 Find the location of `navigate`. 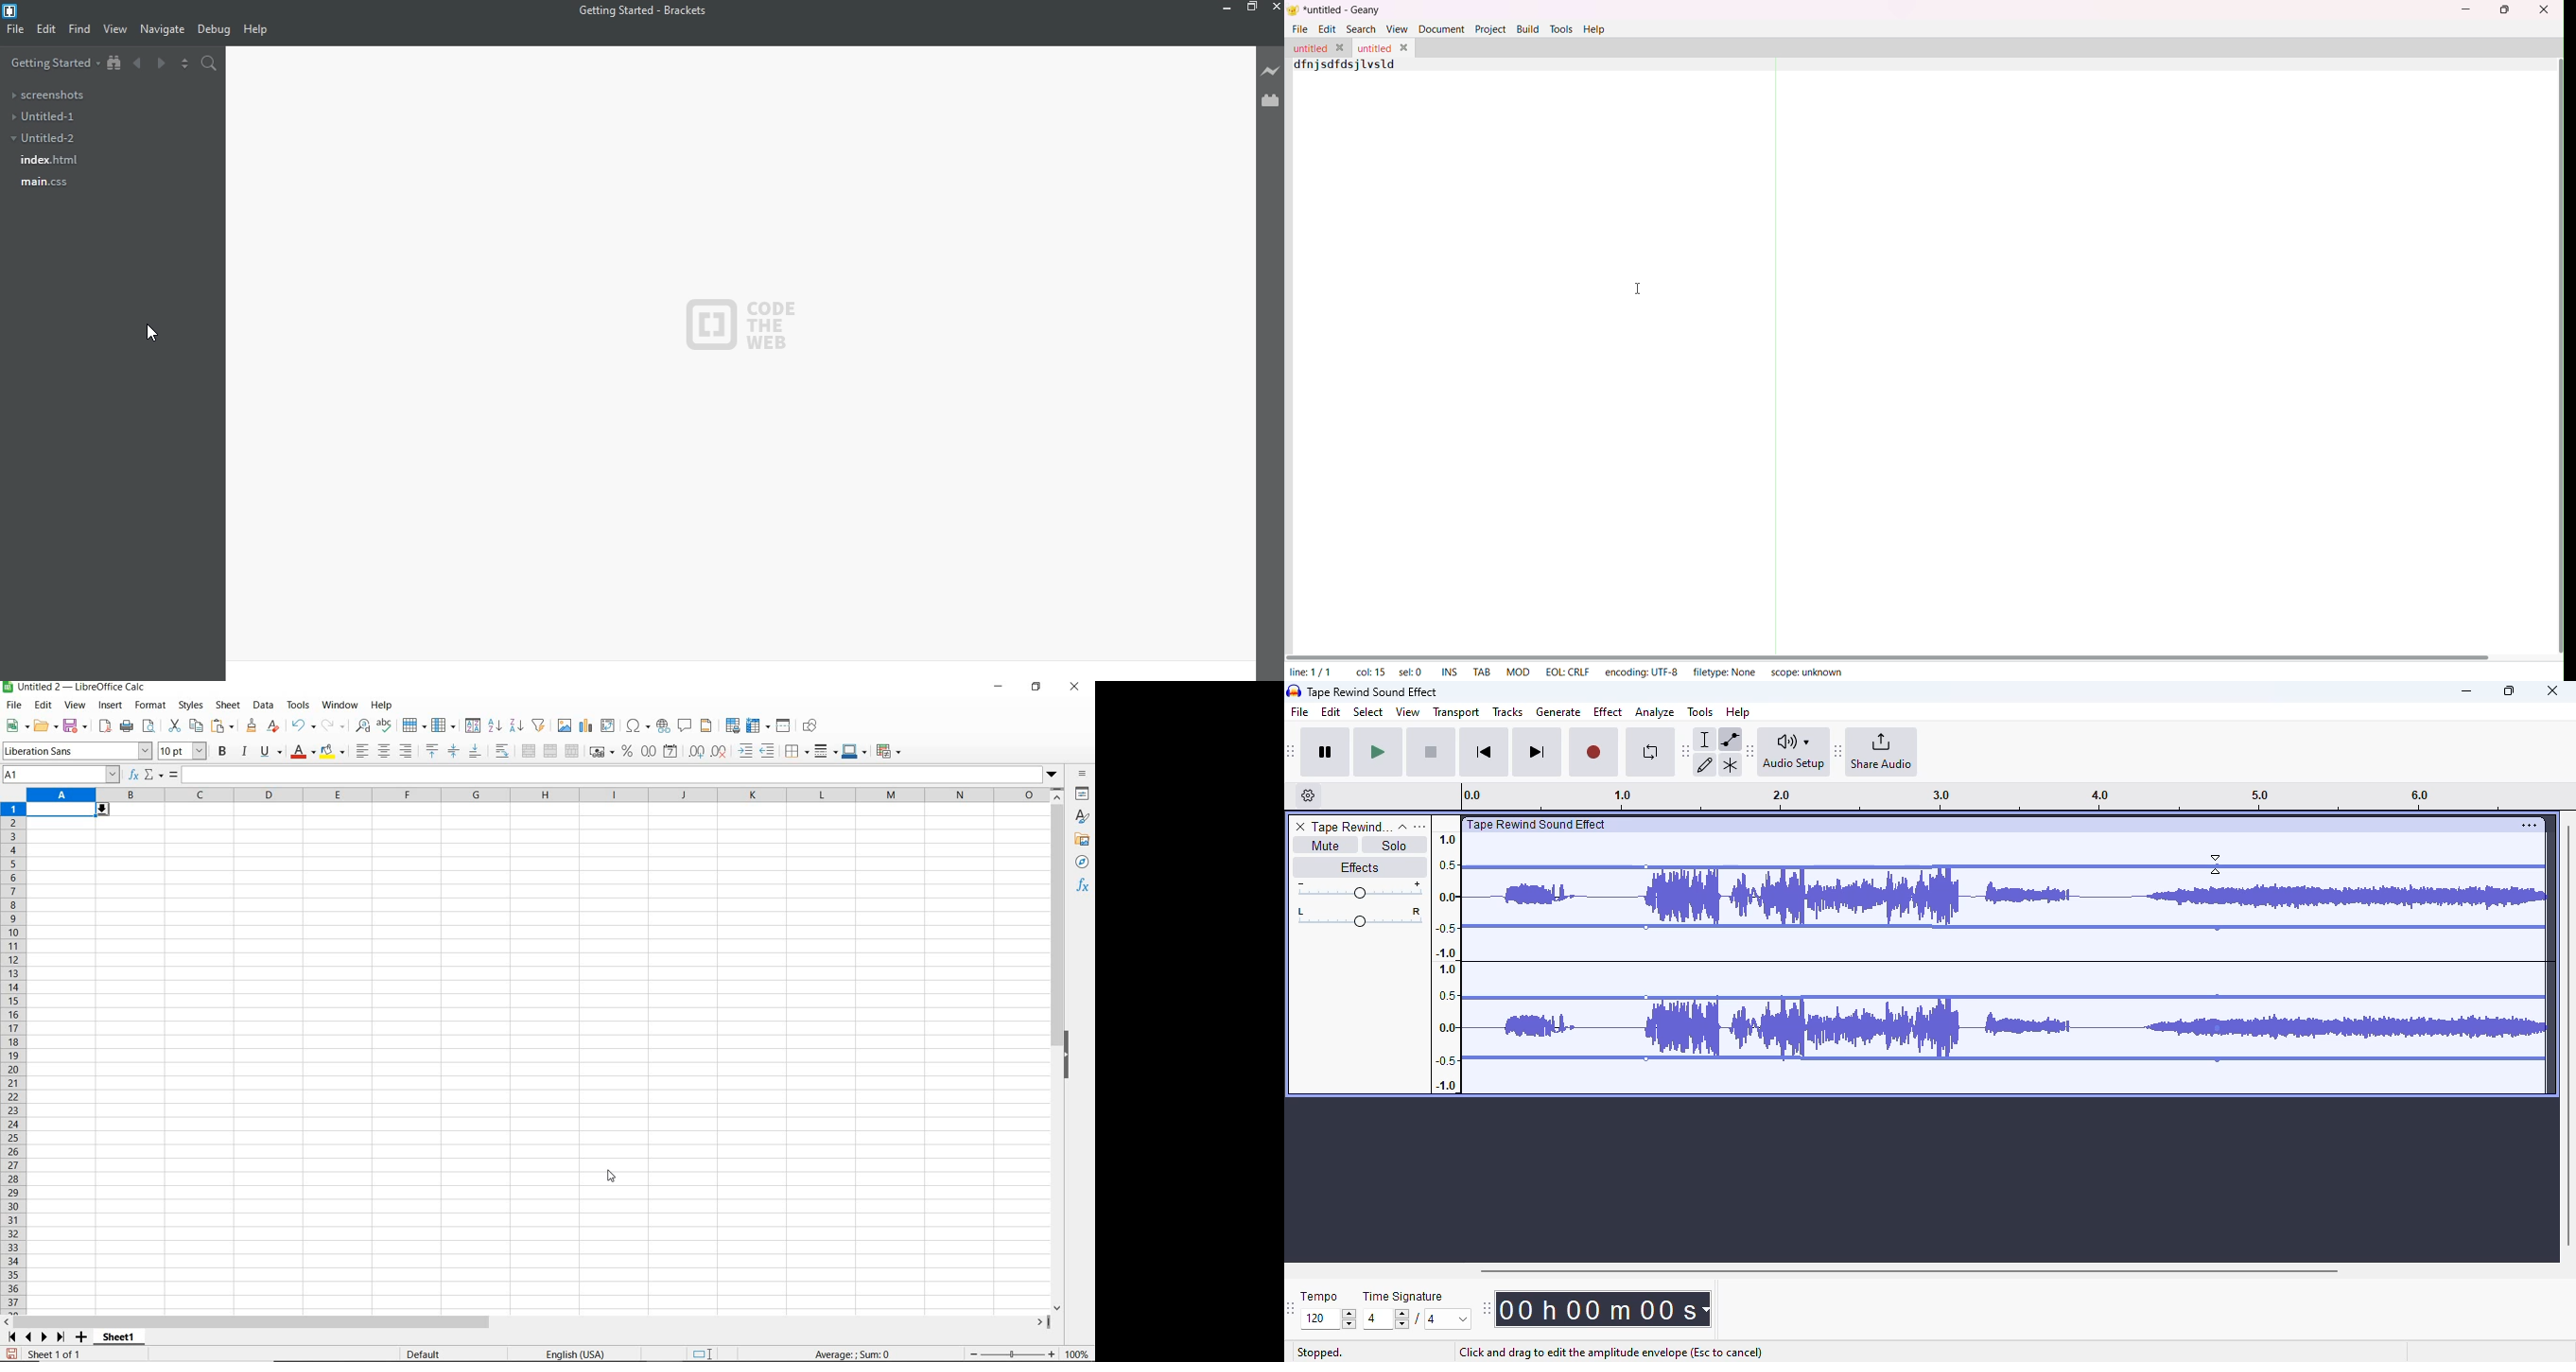

navigate is located at coordinates (165, 31).